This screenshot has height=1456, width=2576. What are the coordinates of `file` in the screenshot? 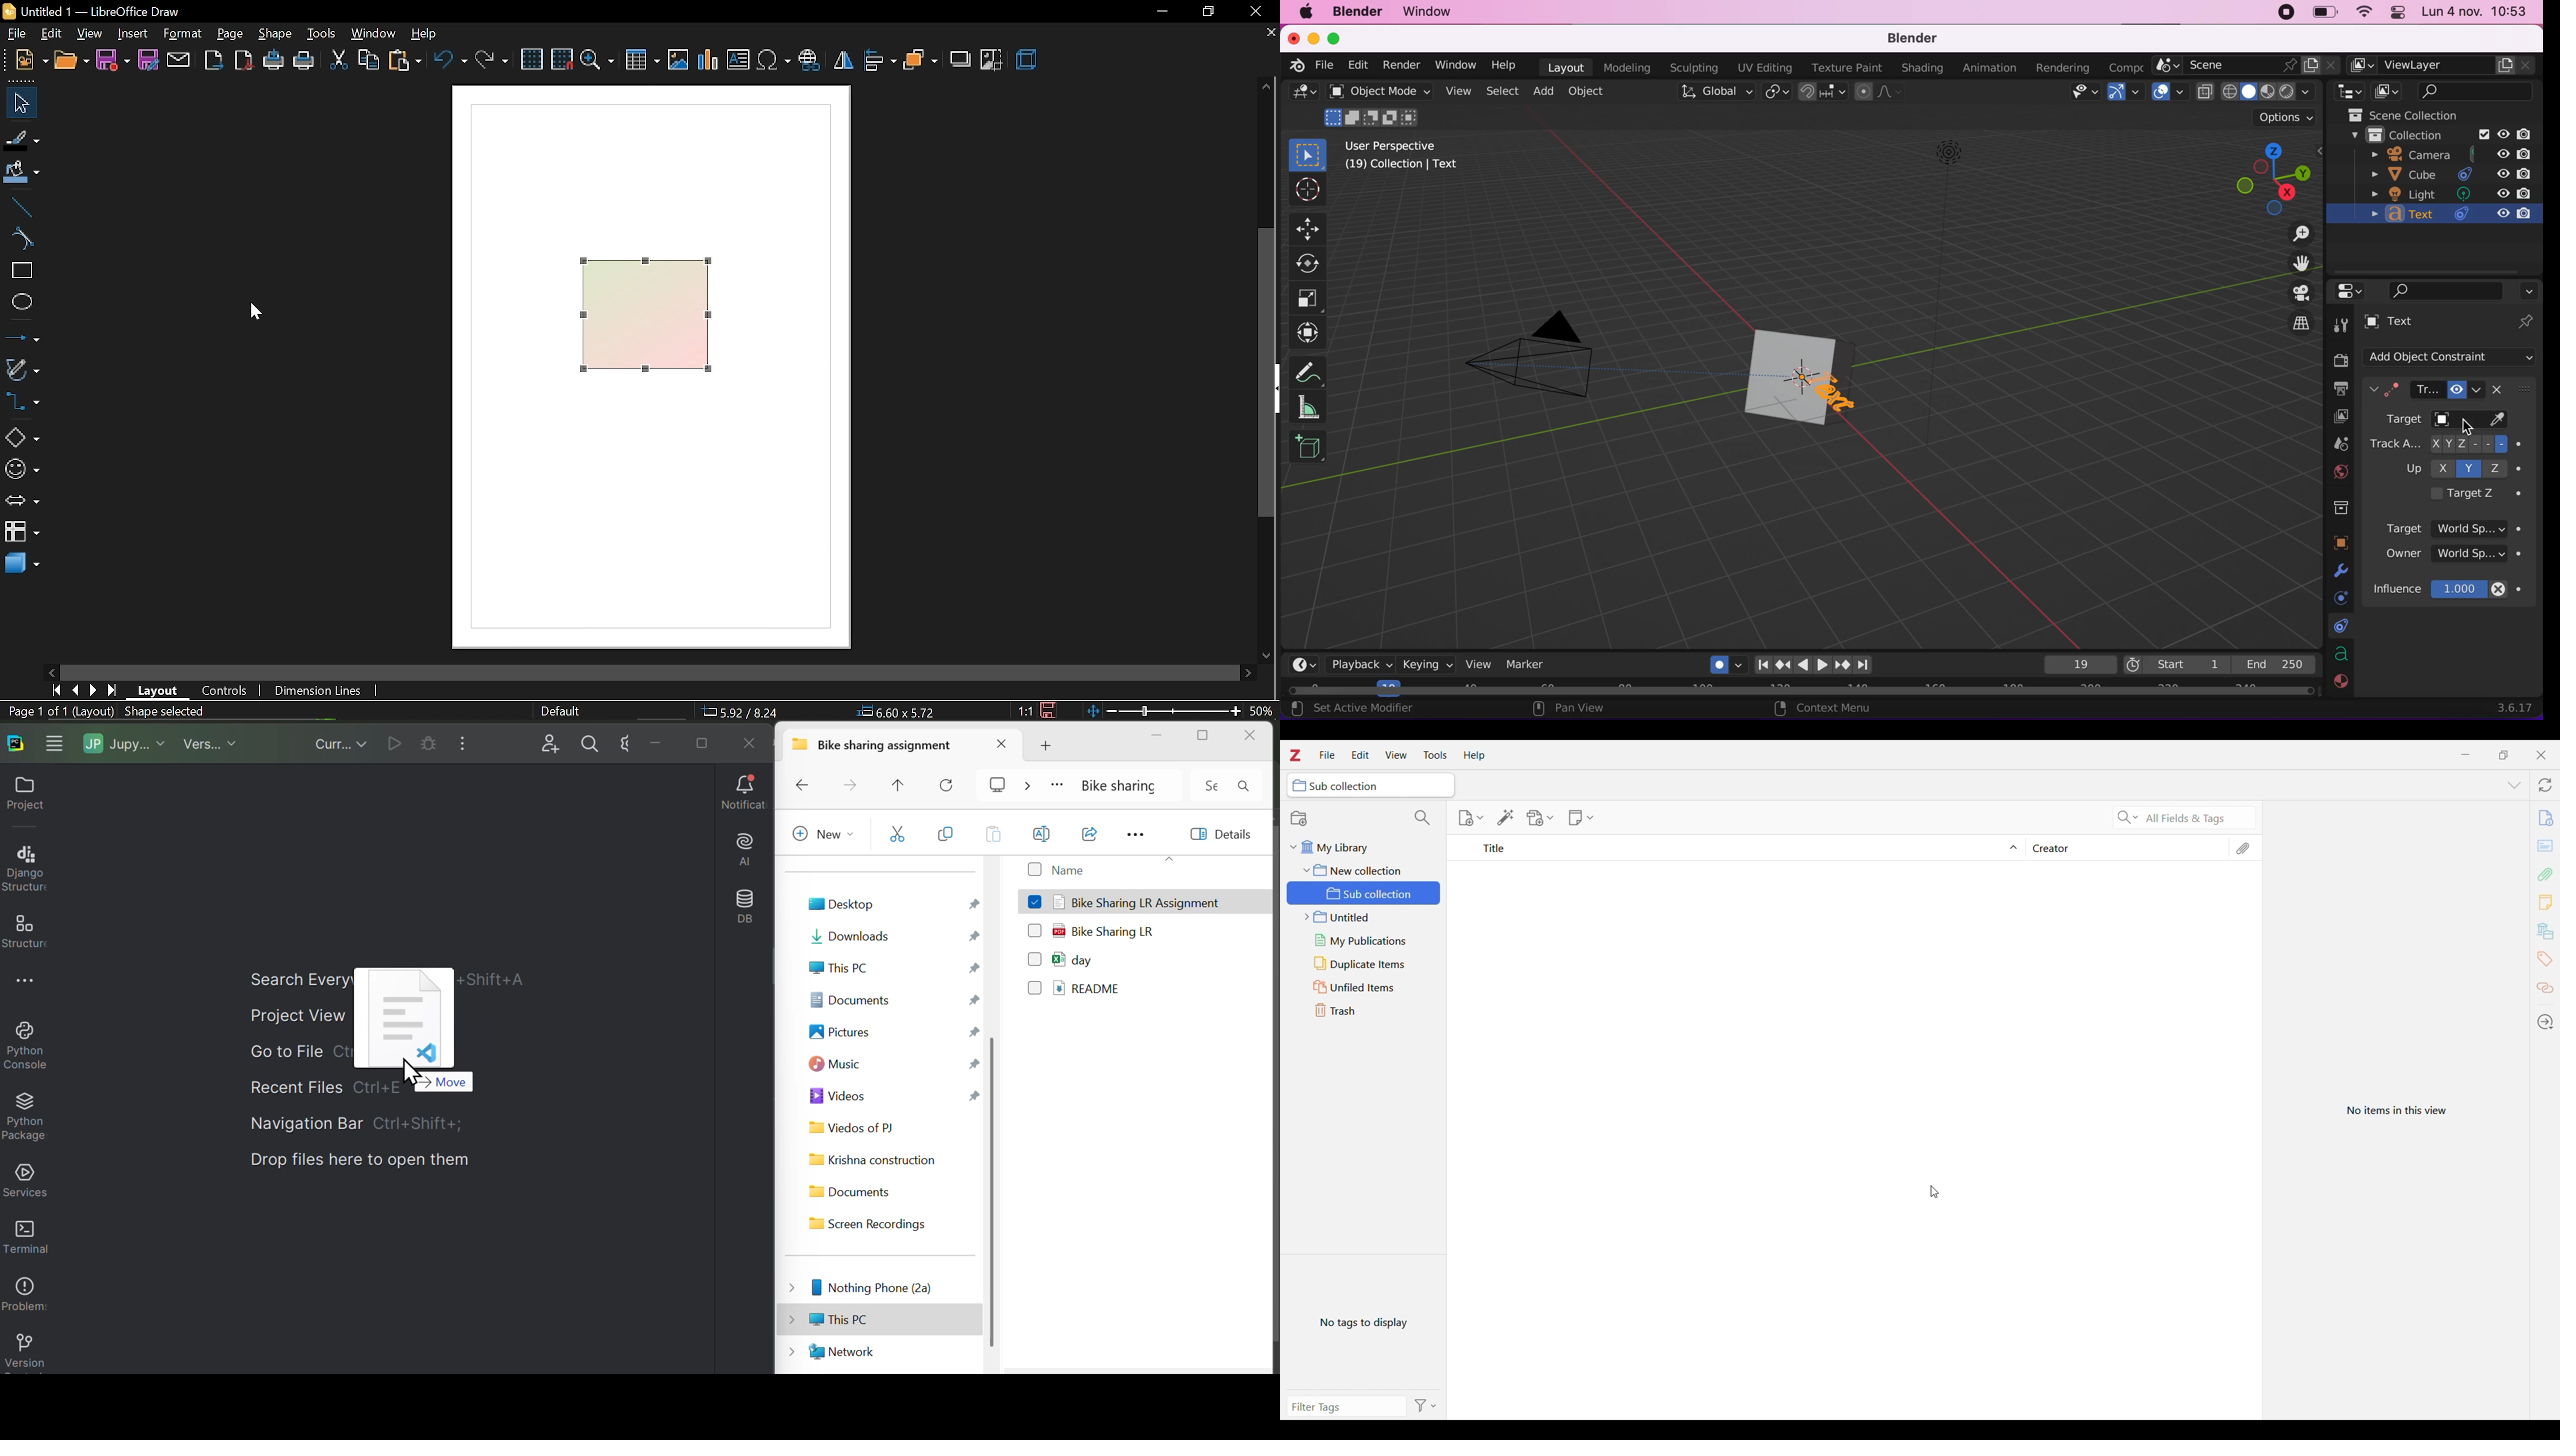 It's located at (14, 34).